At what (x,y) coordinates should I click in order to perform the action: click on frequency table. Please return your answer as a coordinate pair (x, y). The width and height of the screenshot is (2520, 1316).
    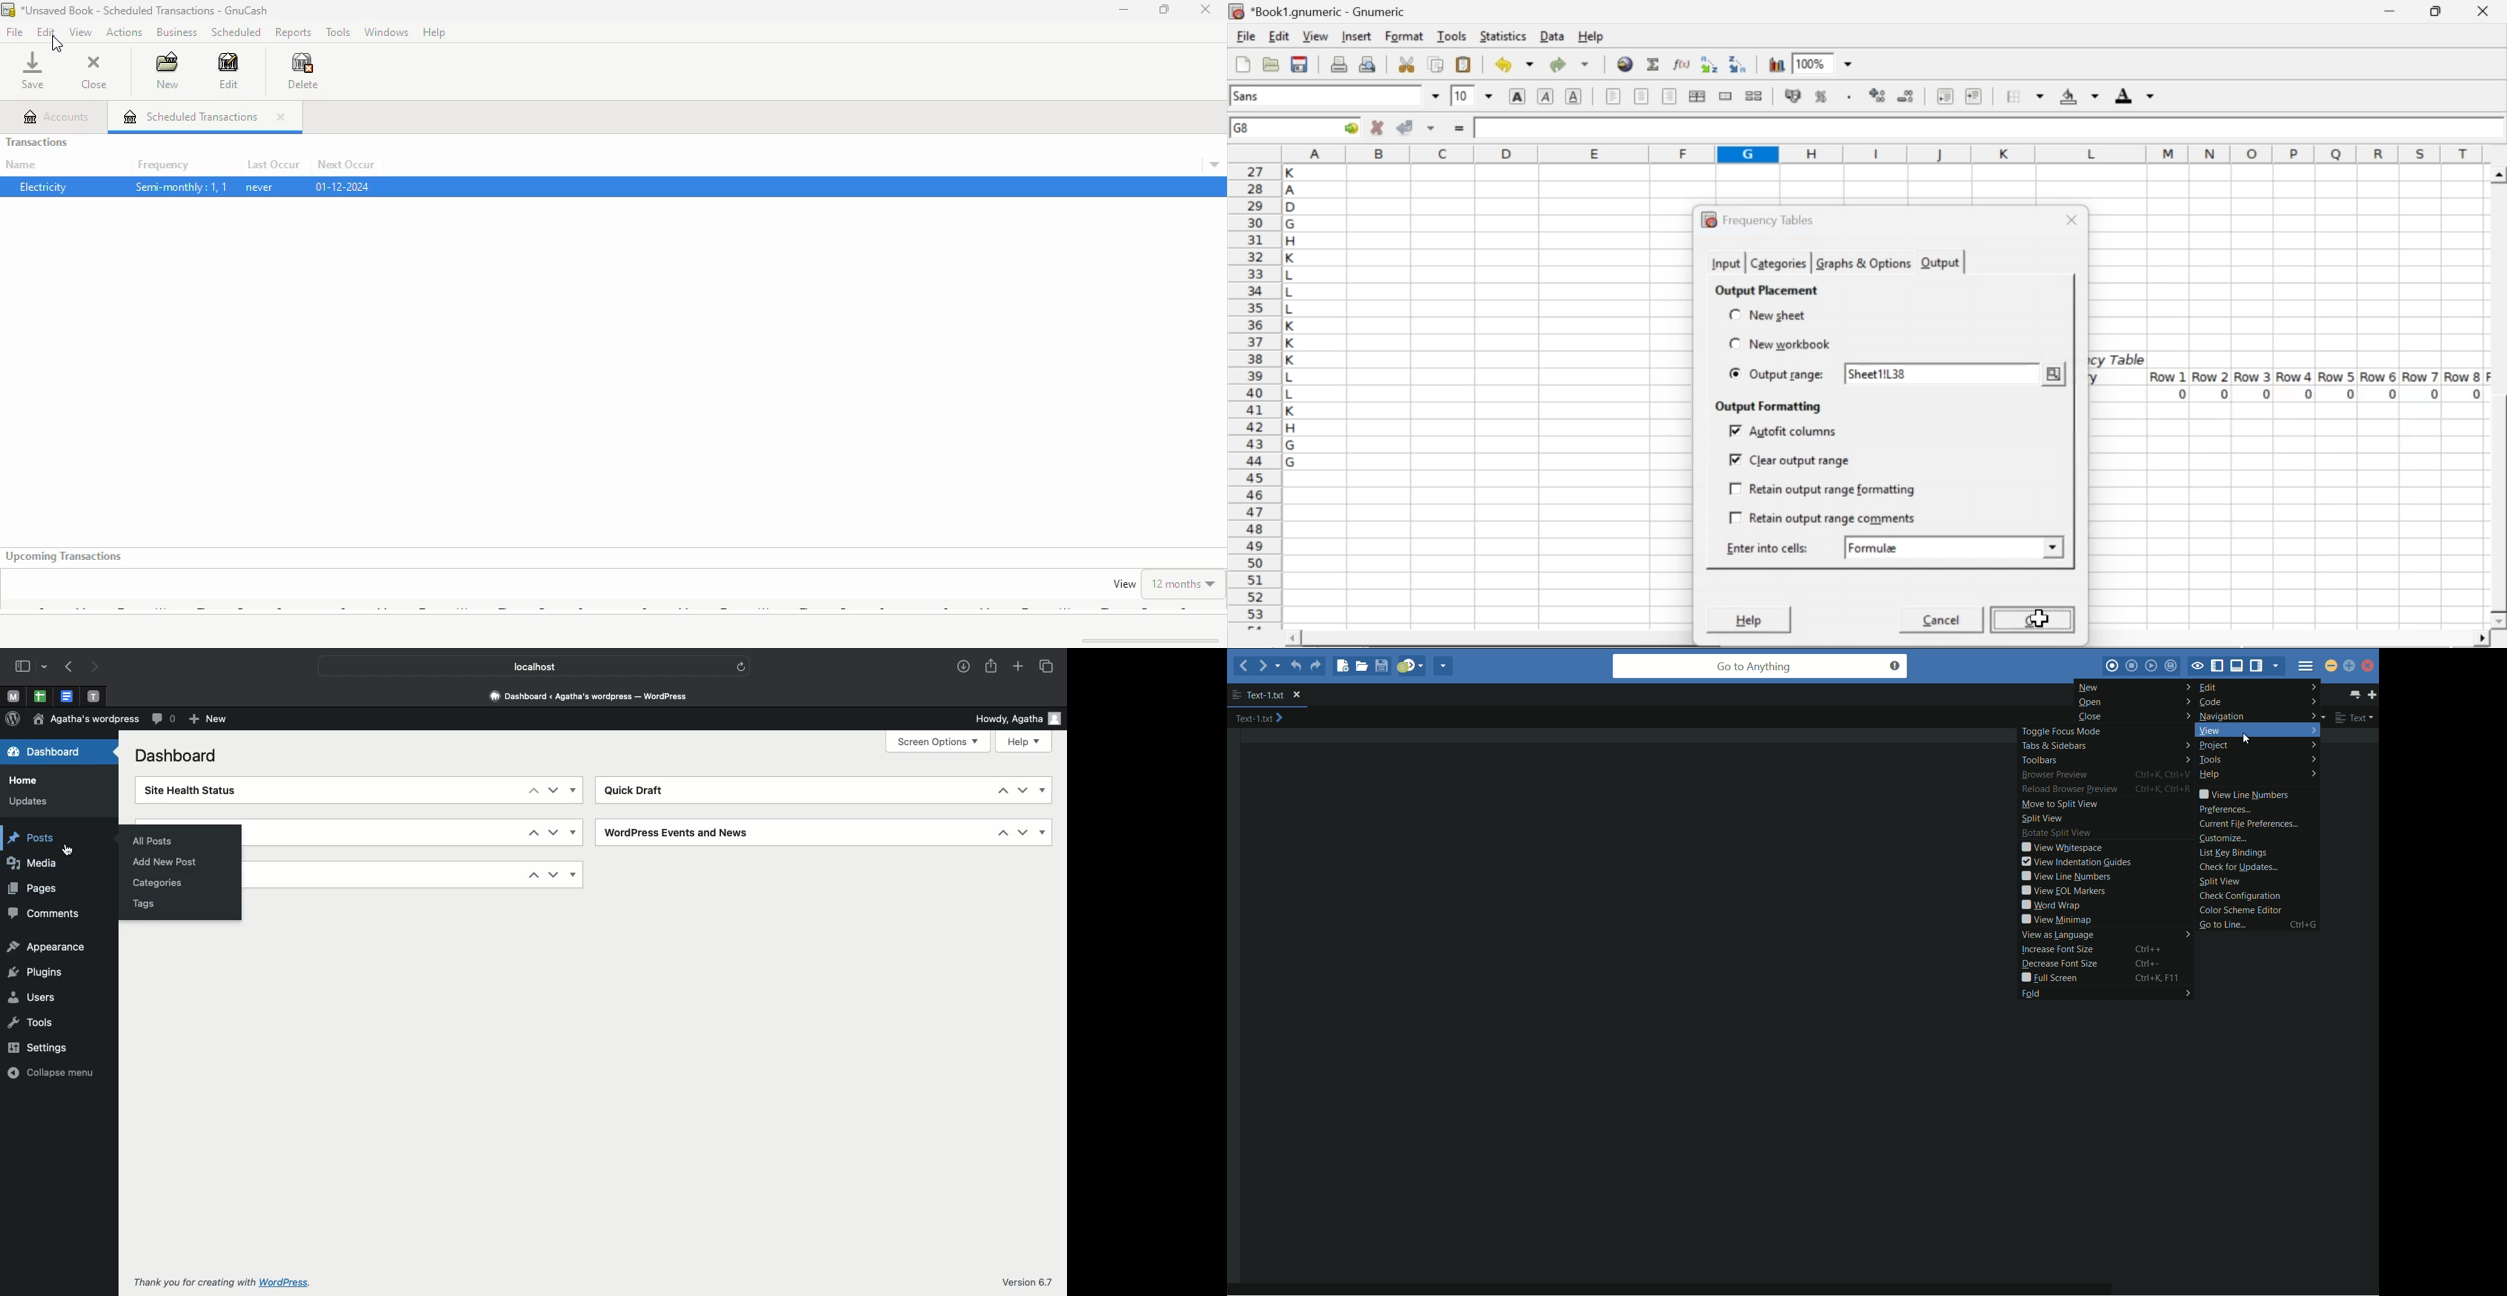
    Looking at the image, I should click on (2131, 377).